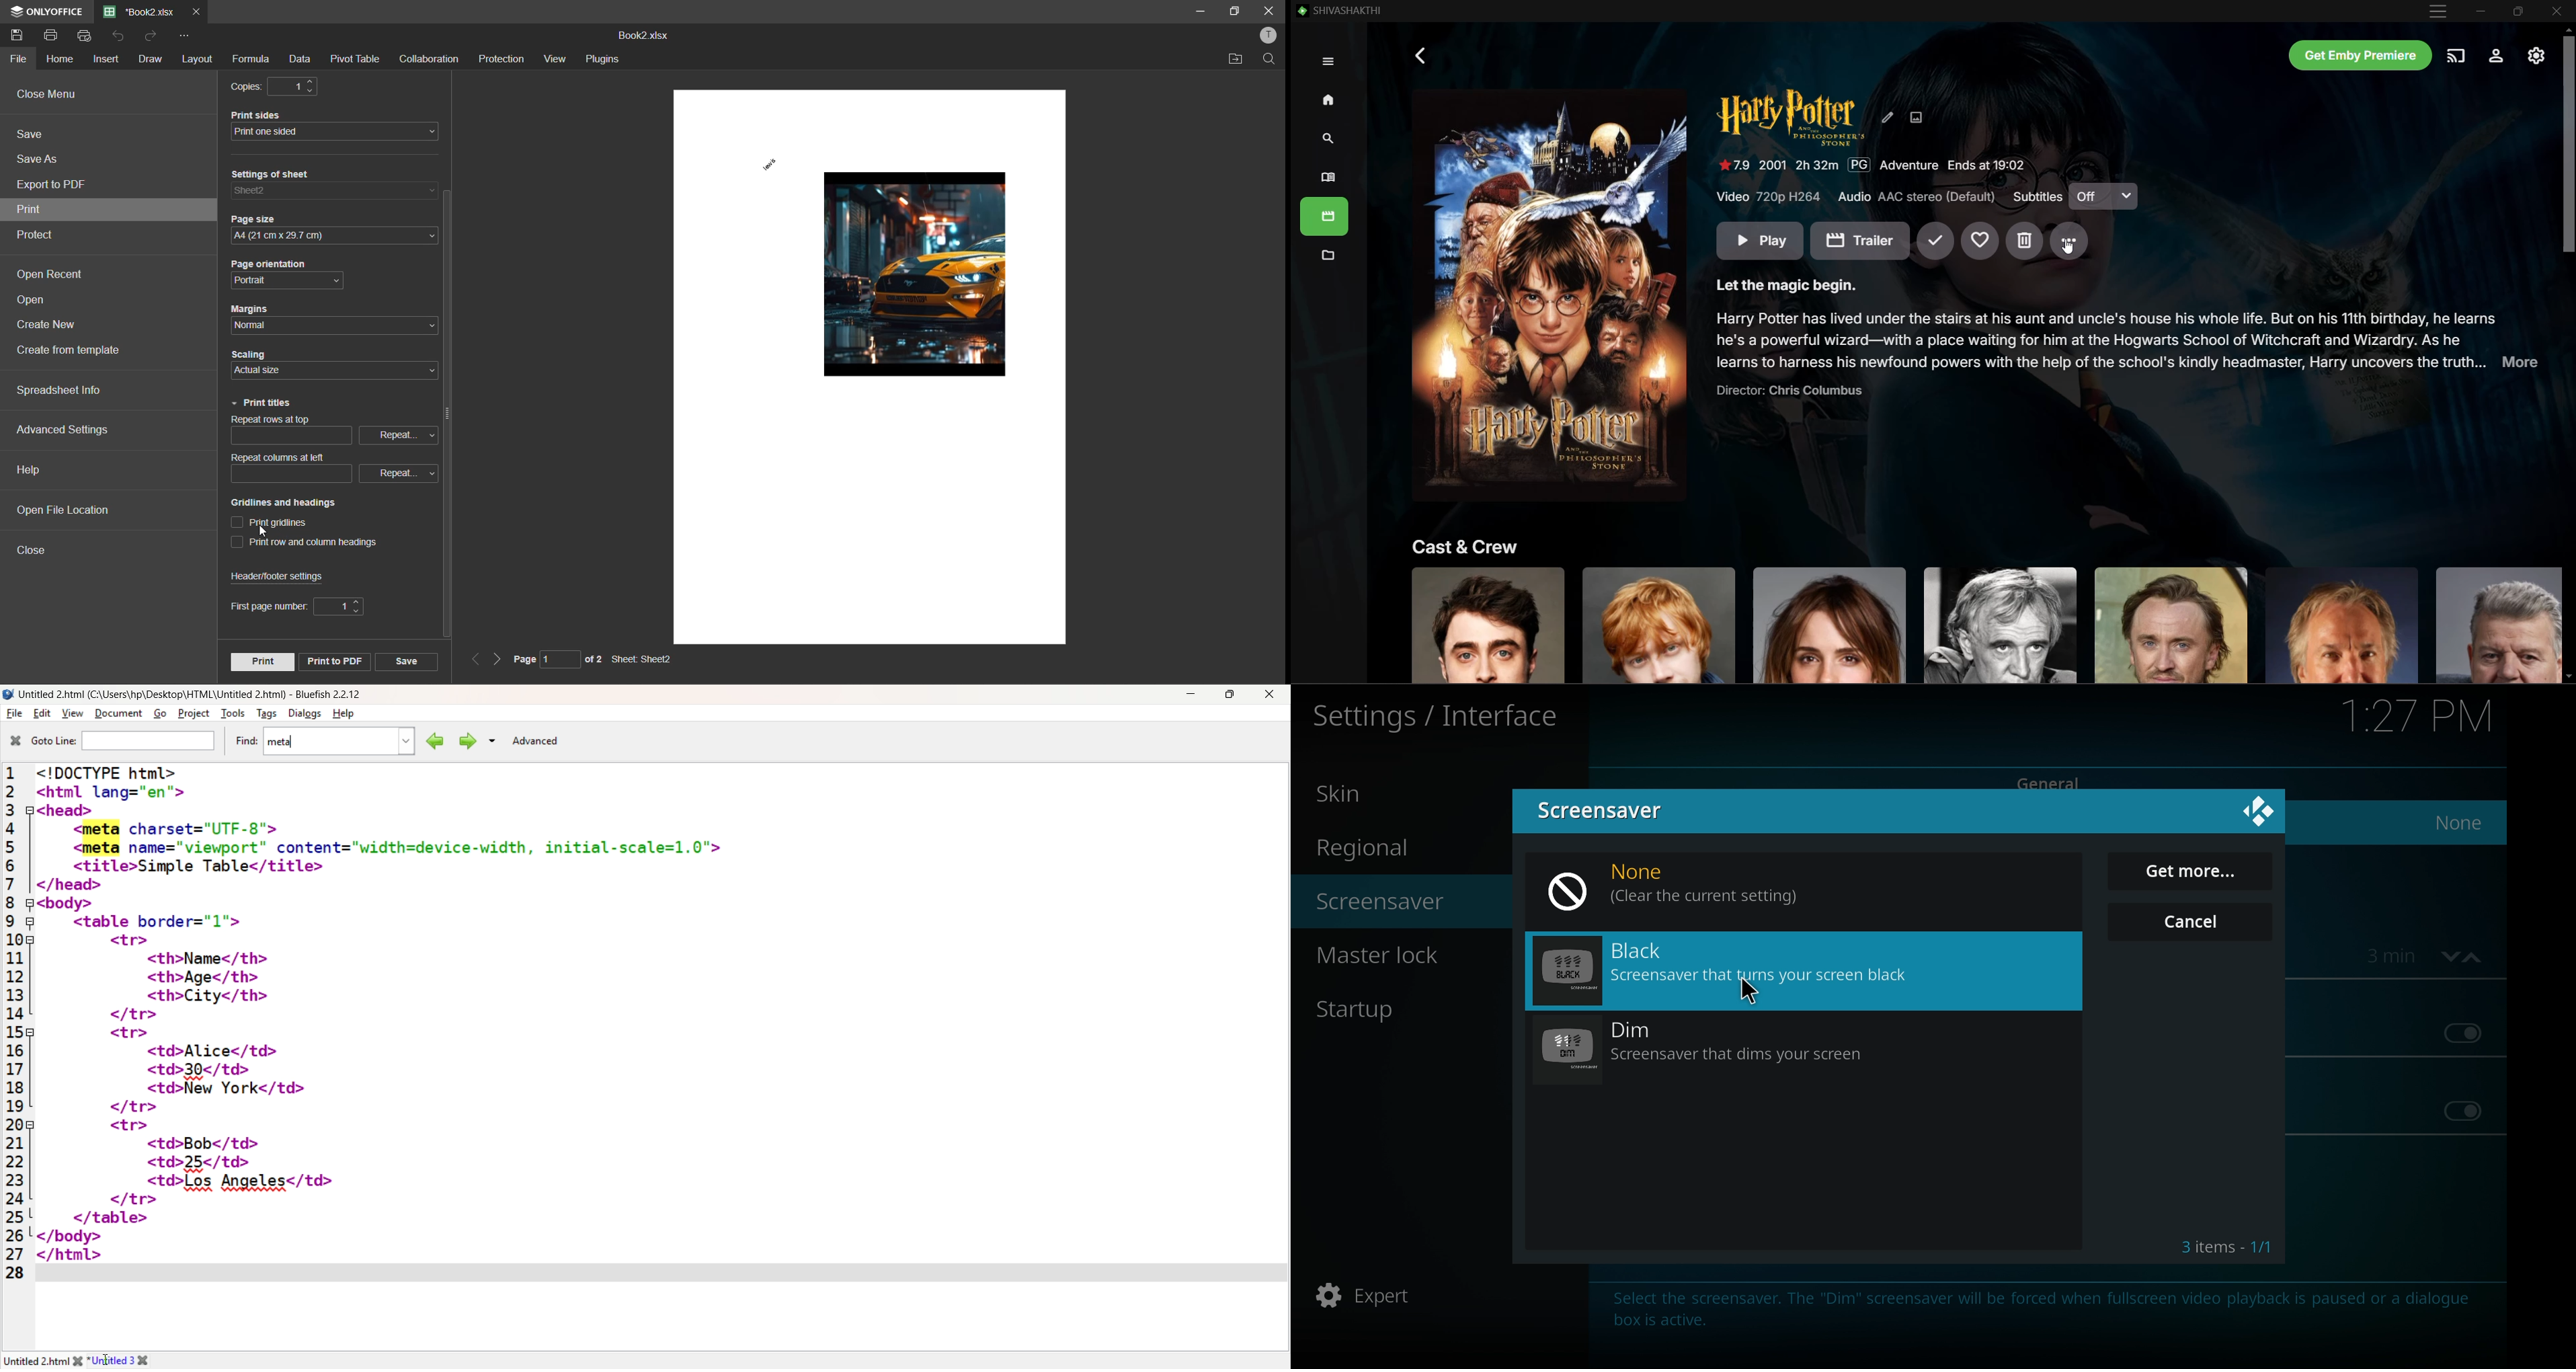 The height and width of the screenshot is (1372, 2576). I want to click on print, so click(35, 211).